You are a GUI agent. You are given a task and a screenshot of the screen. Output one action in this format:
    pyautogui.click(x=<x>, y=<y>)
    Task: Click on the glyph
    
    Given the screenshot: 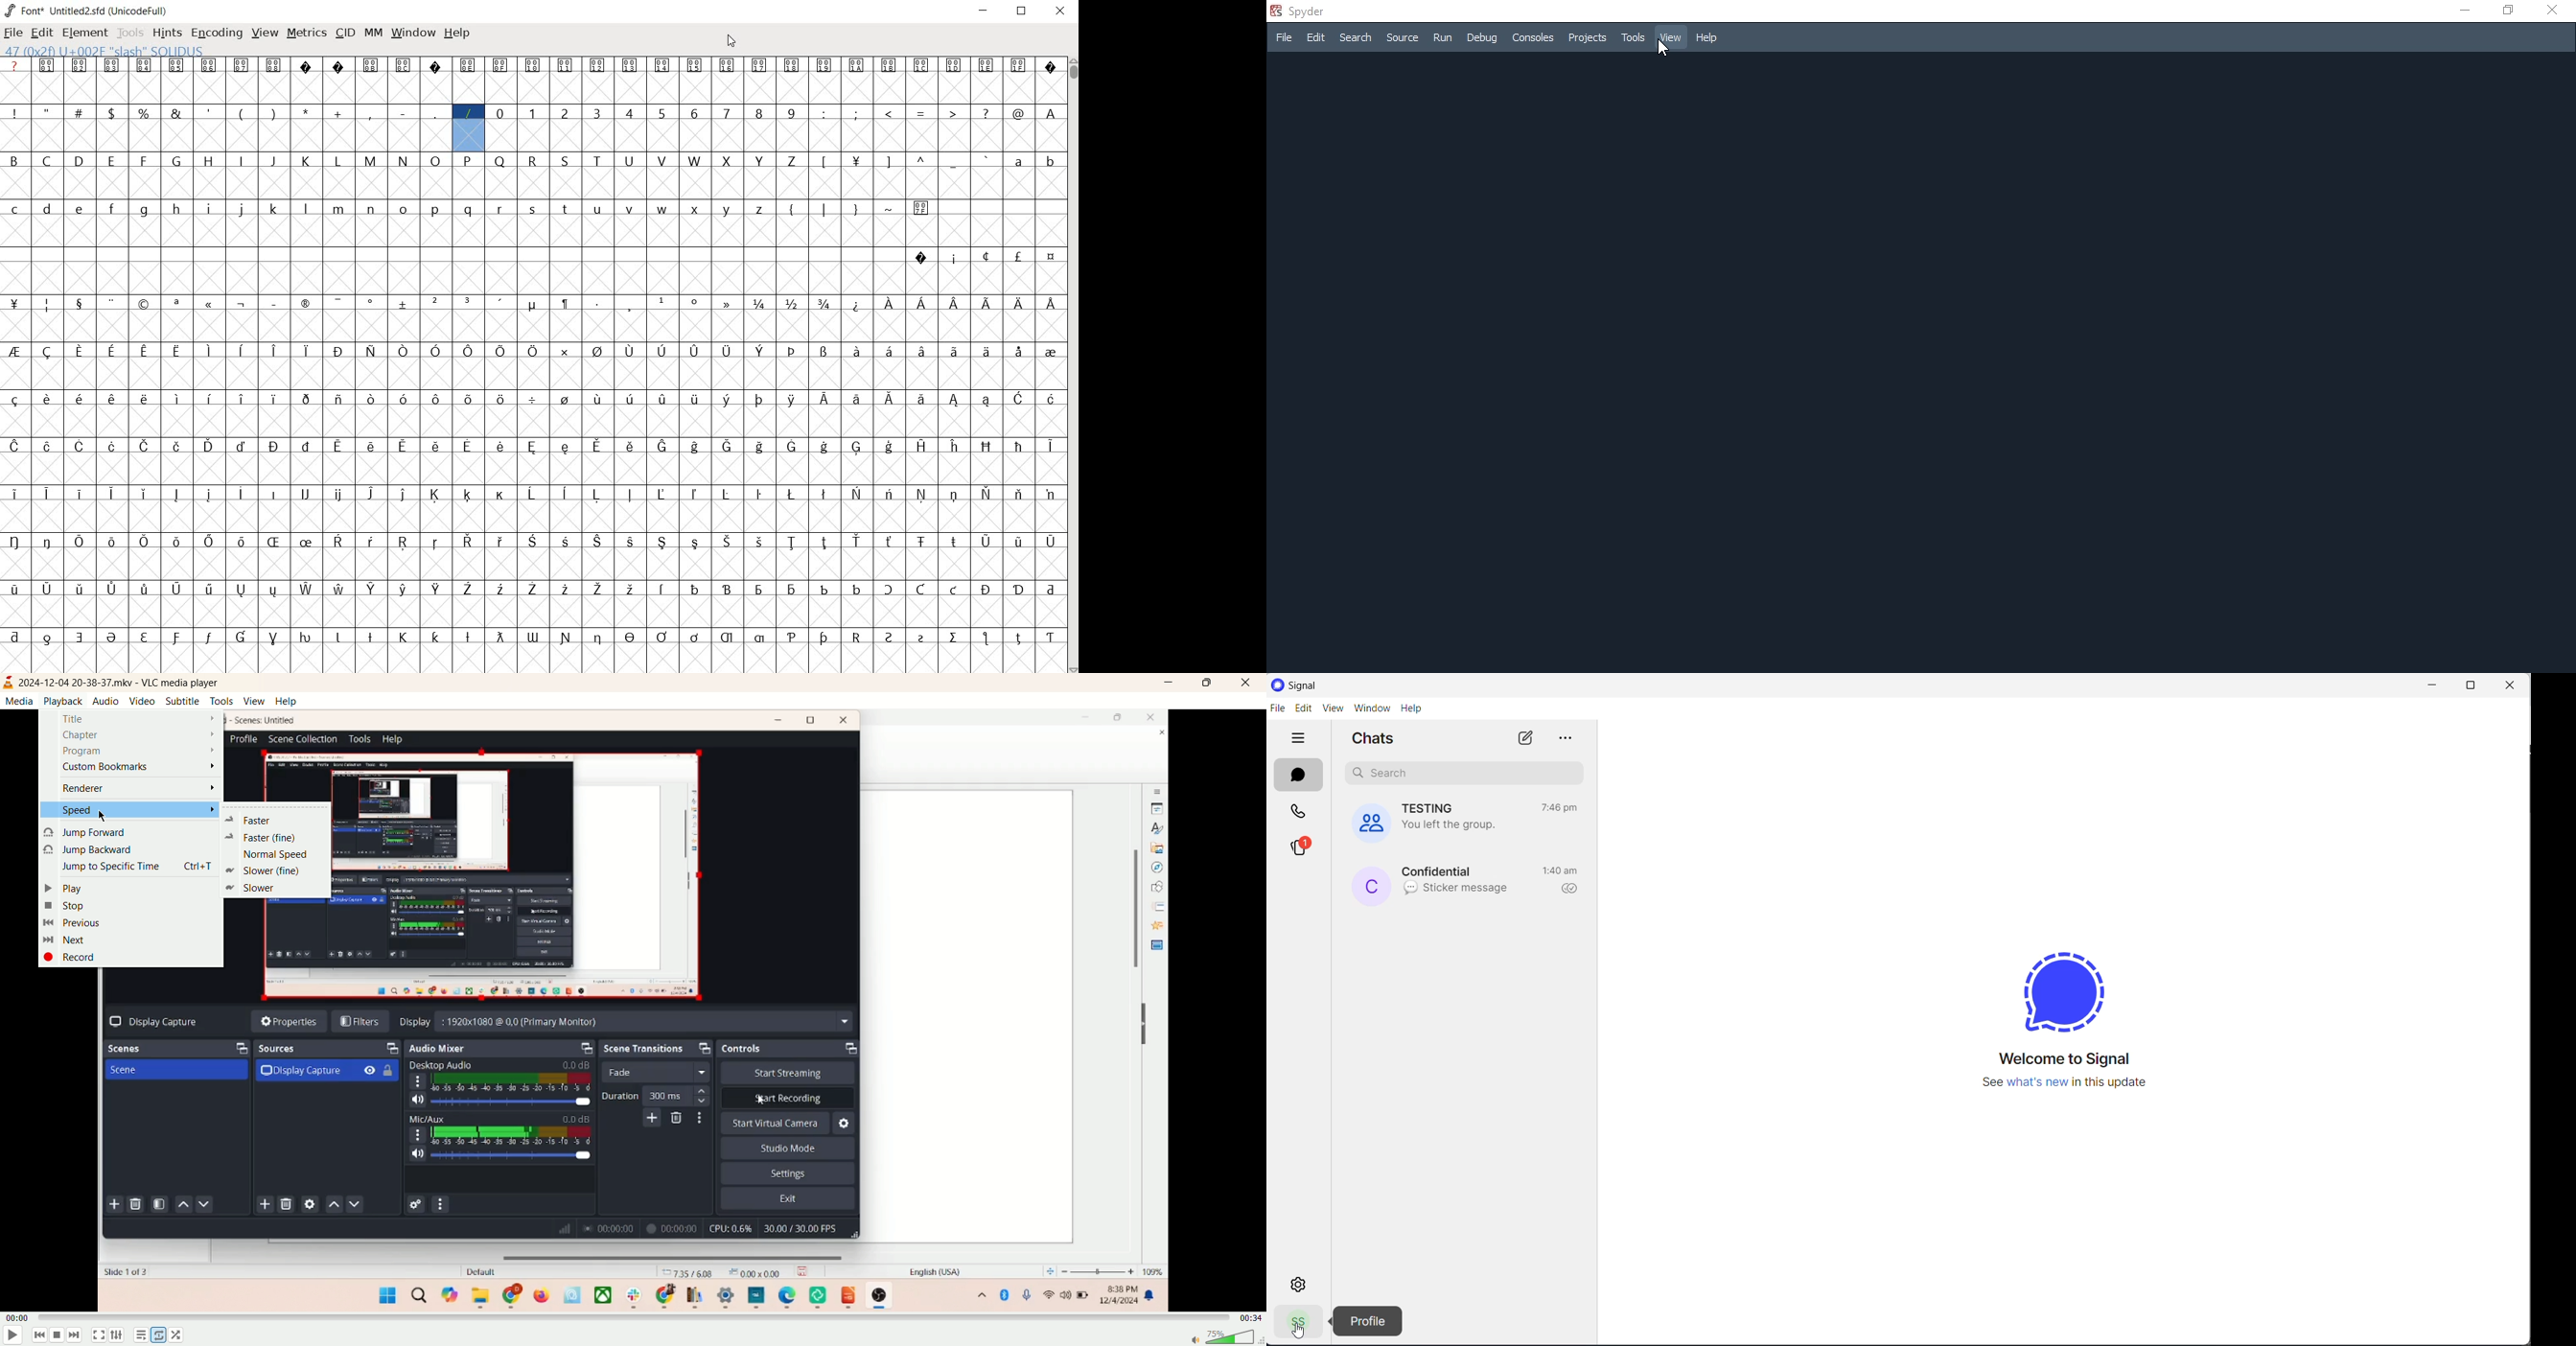 What is the action you would take?
    pyautogui.click(x=694, y=65)
    